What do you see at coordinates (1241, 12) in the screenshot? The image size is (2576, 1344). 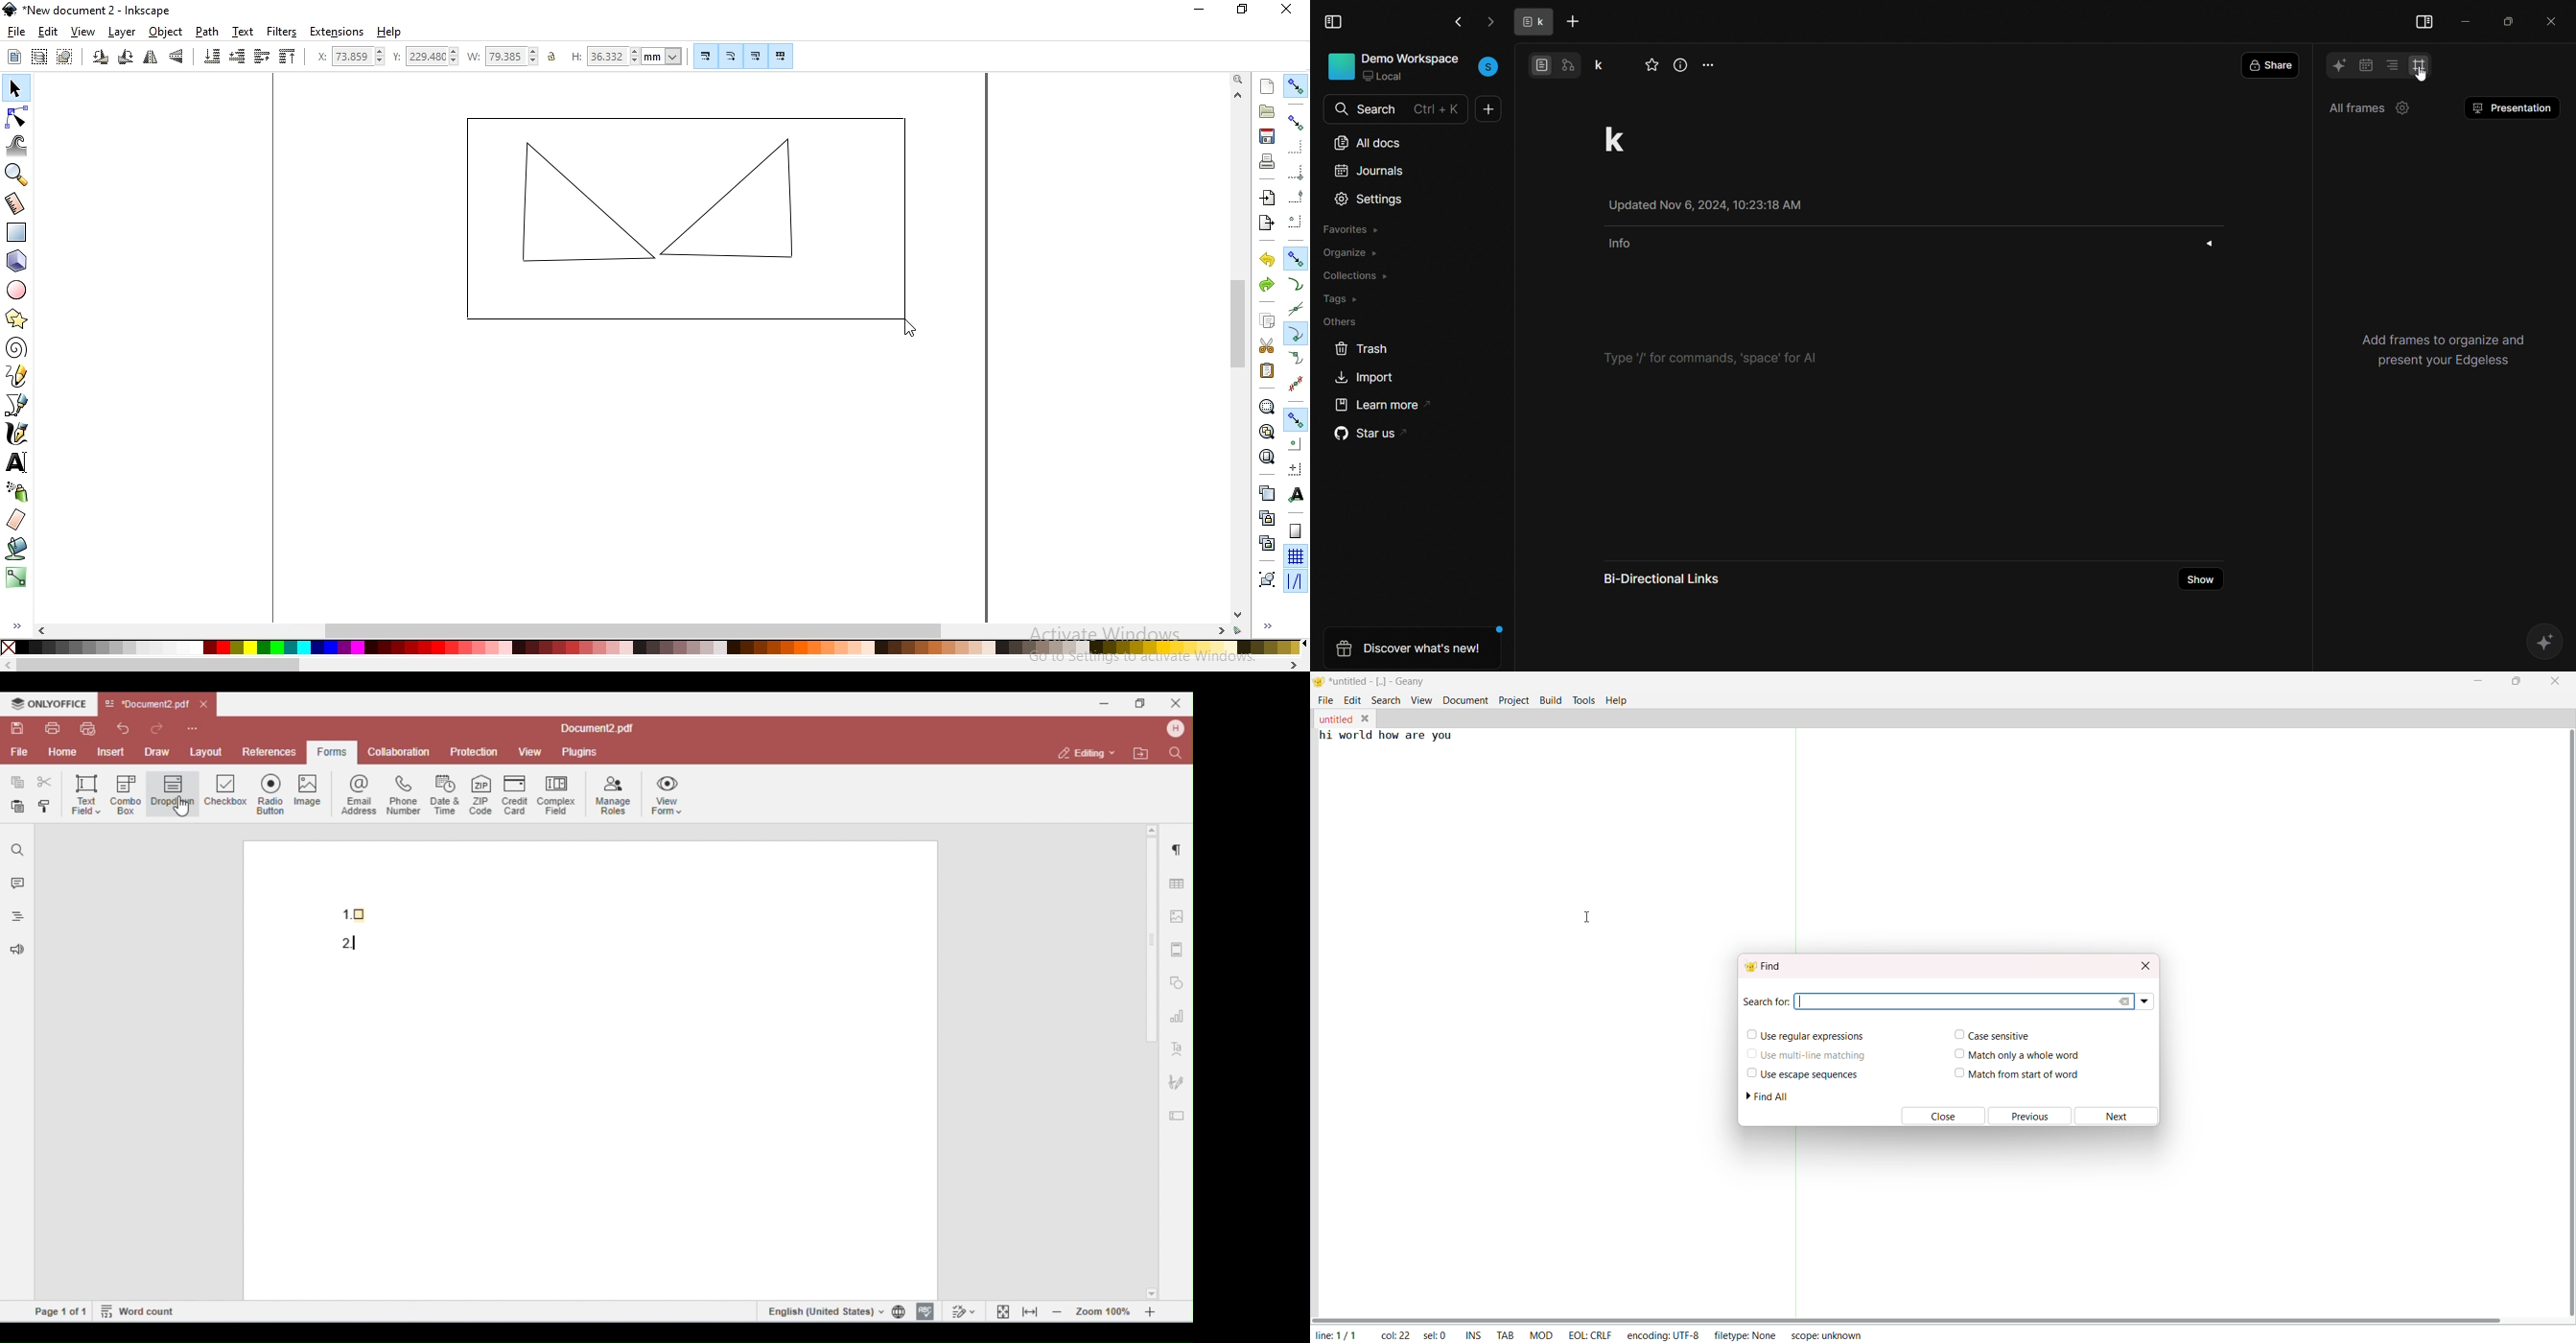 I see `maximize` at bounding box center [1241, 12].